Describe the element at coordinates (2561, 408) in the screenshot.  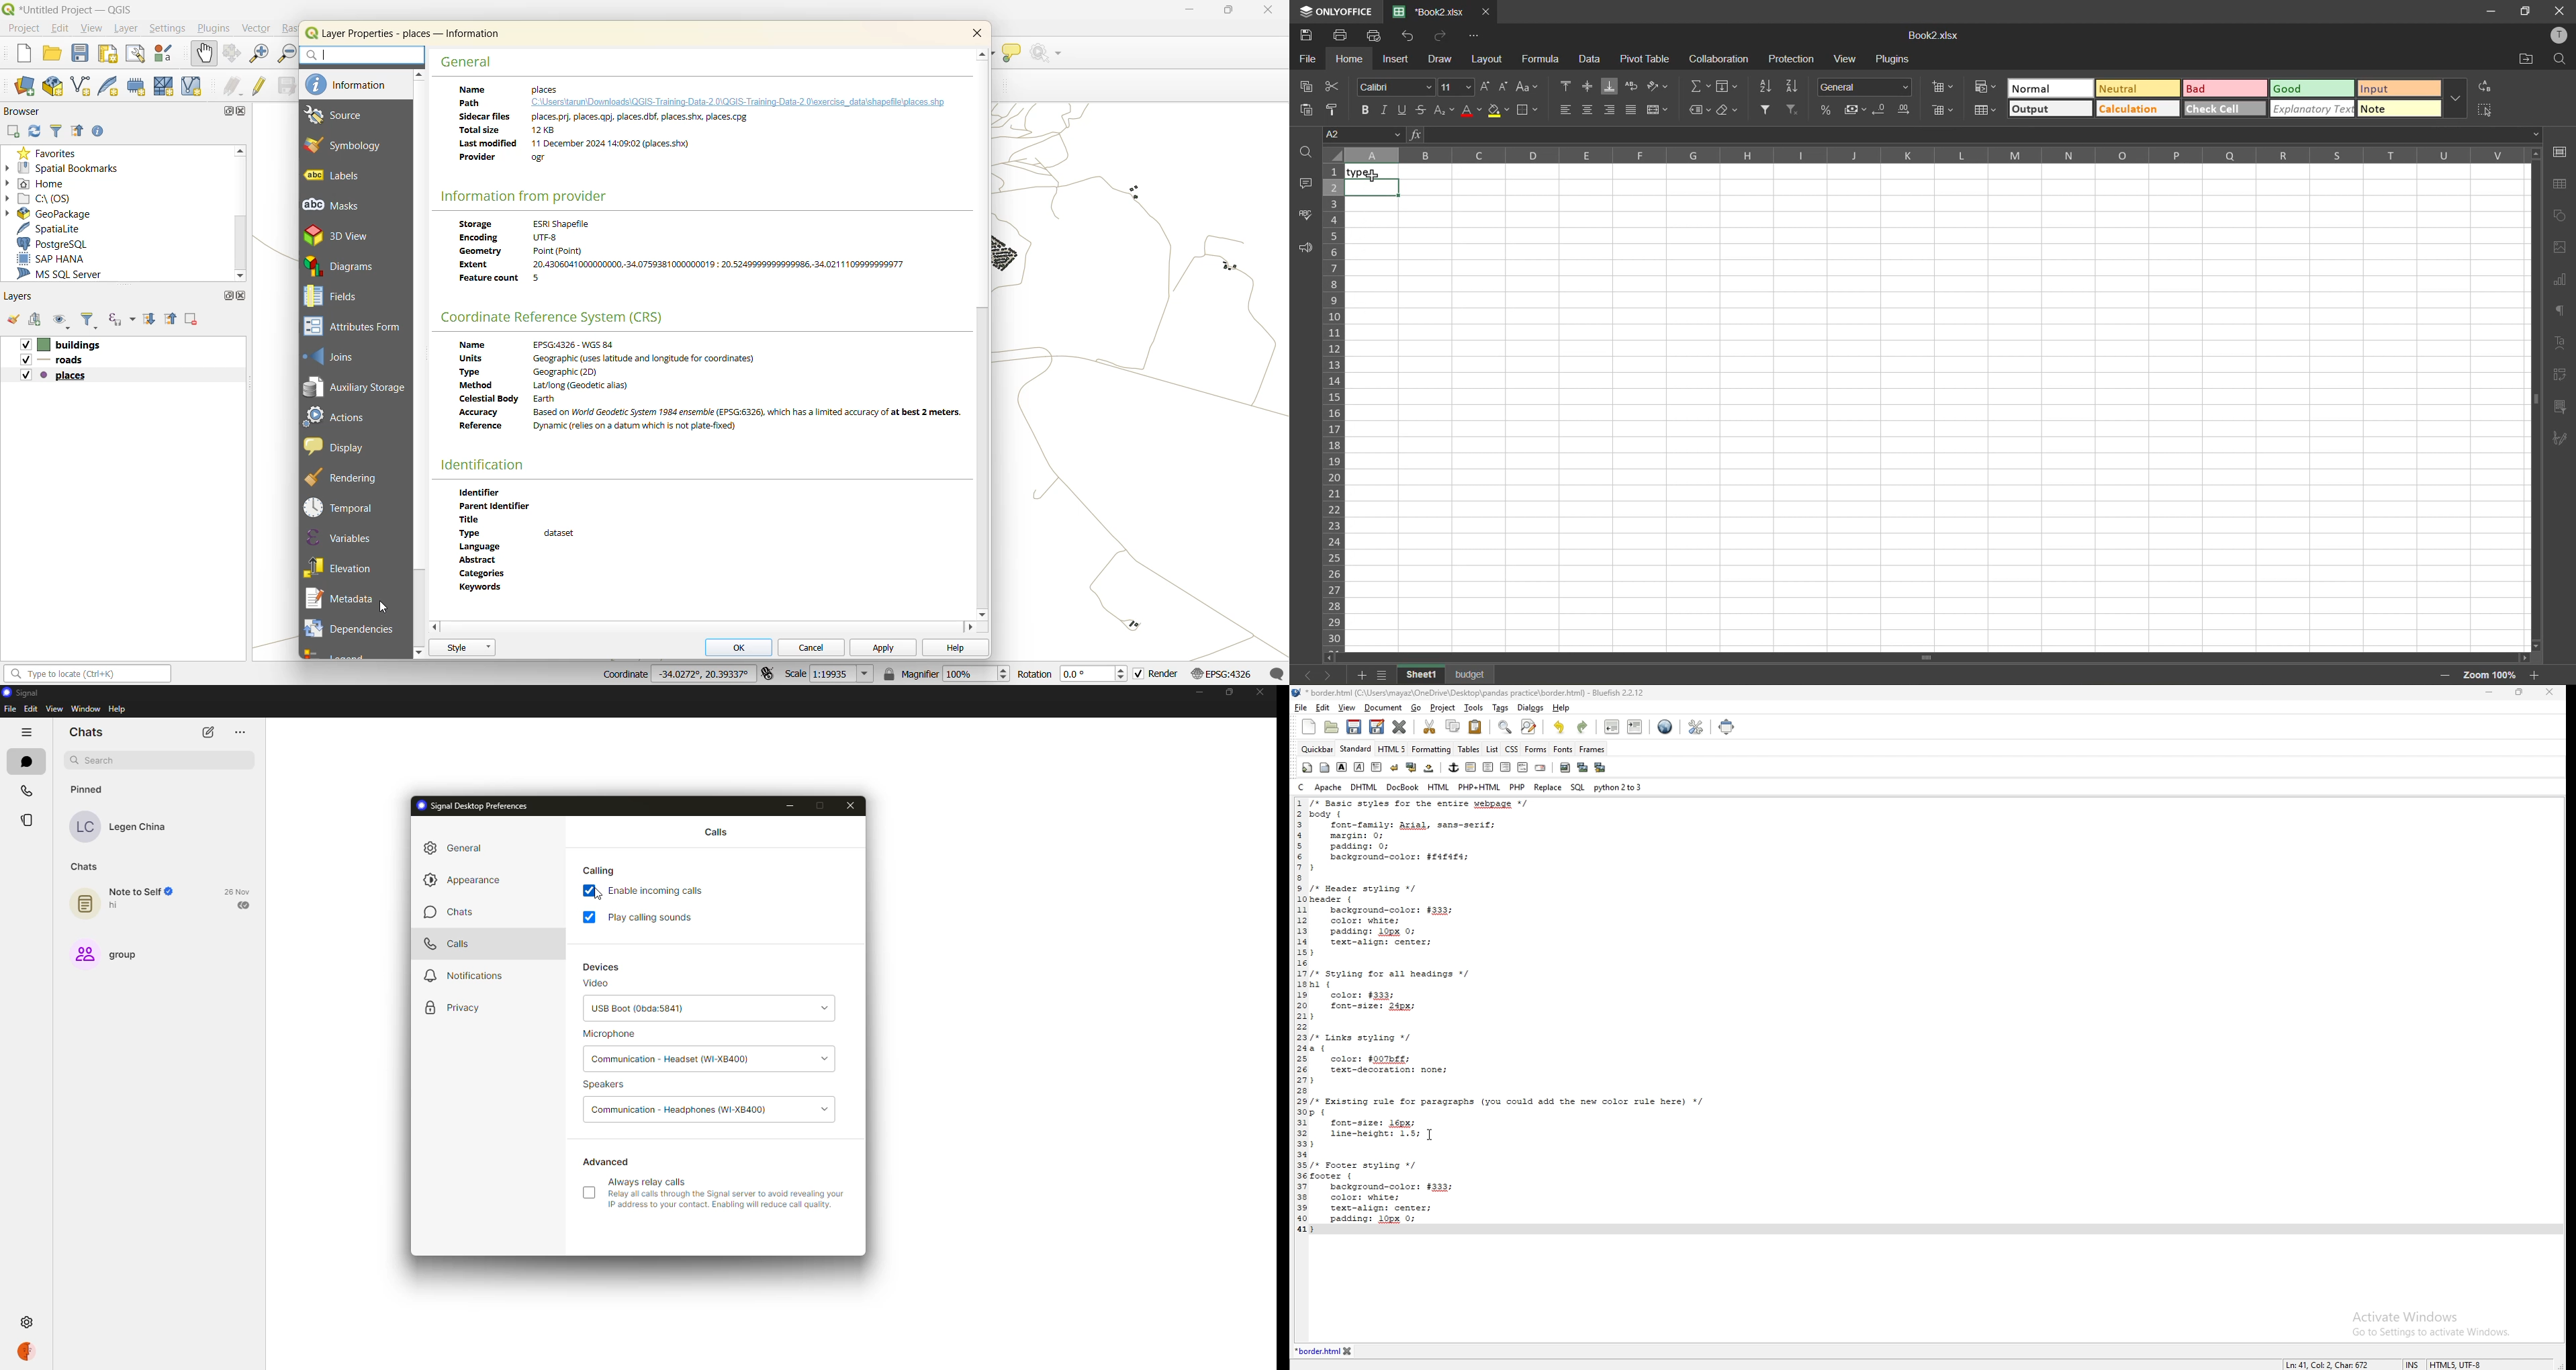
I see `slicer` at that location.